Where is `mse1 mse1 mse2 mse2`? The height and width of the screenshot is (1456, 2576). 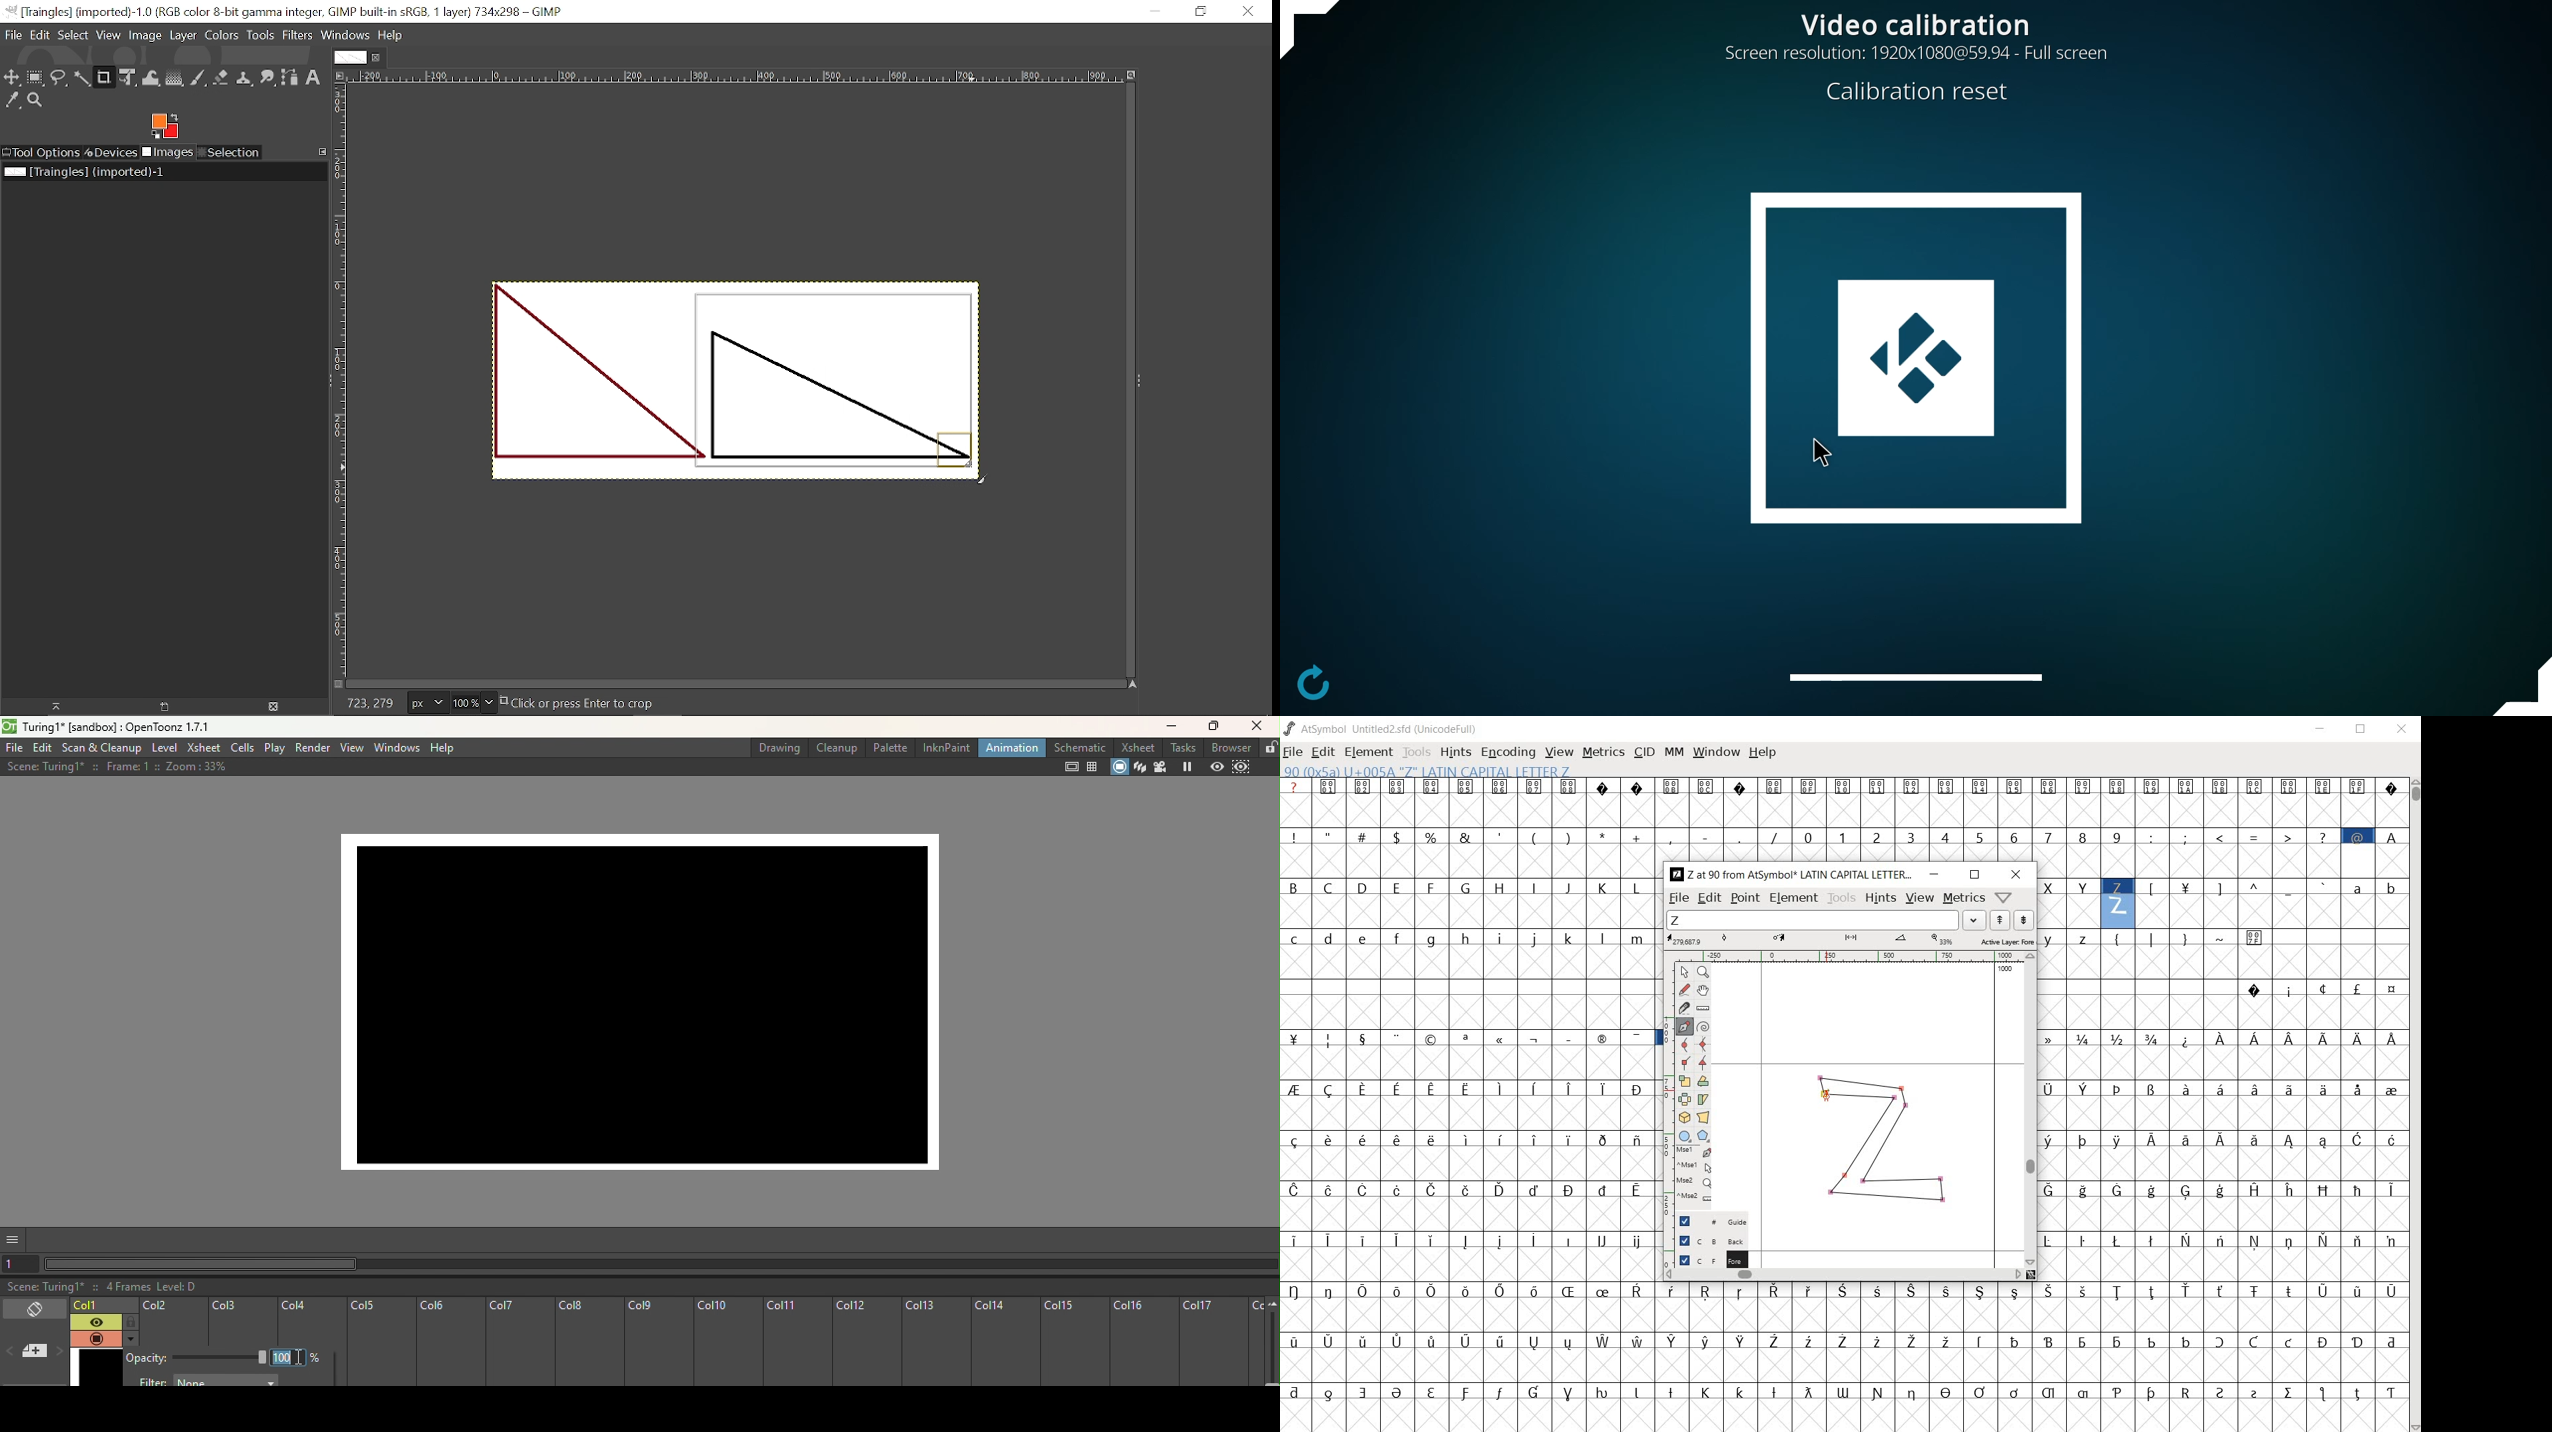 mse1 mse1 mse2 mse2 is located at coordinates (1687, 1178).